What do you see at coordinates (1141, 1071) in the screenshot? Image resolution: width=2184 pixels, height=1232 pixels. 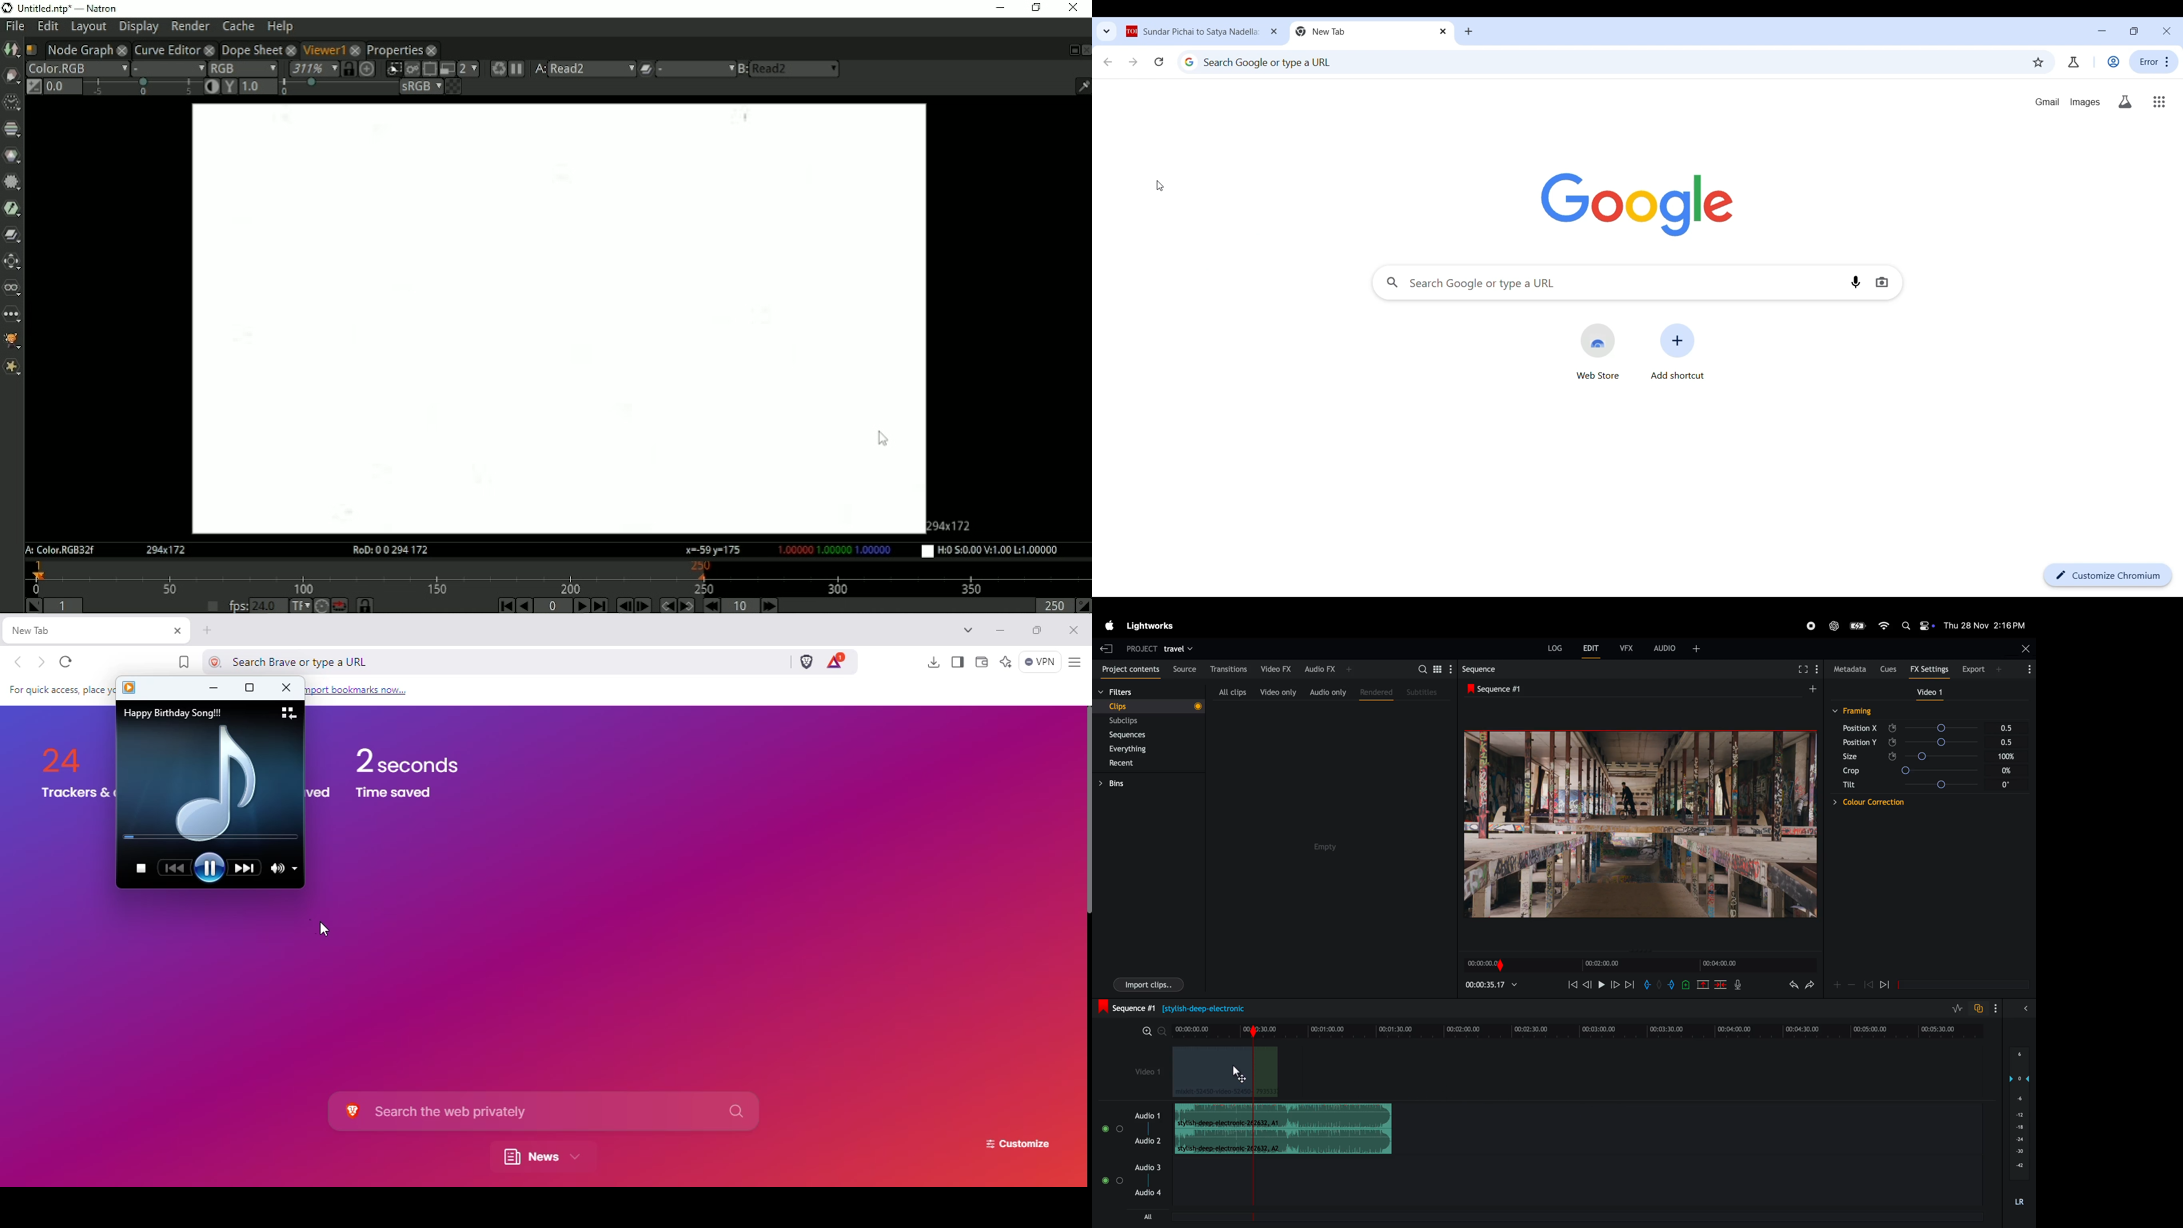 I see `video1` at bounding box center [1141, 1071].